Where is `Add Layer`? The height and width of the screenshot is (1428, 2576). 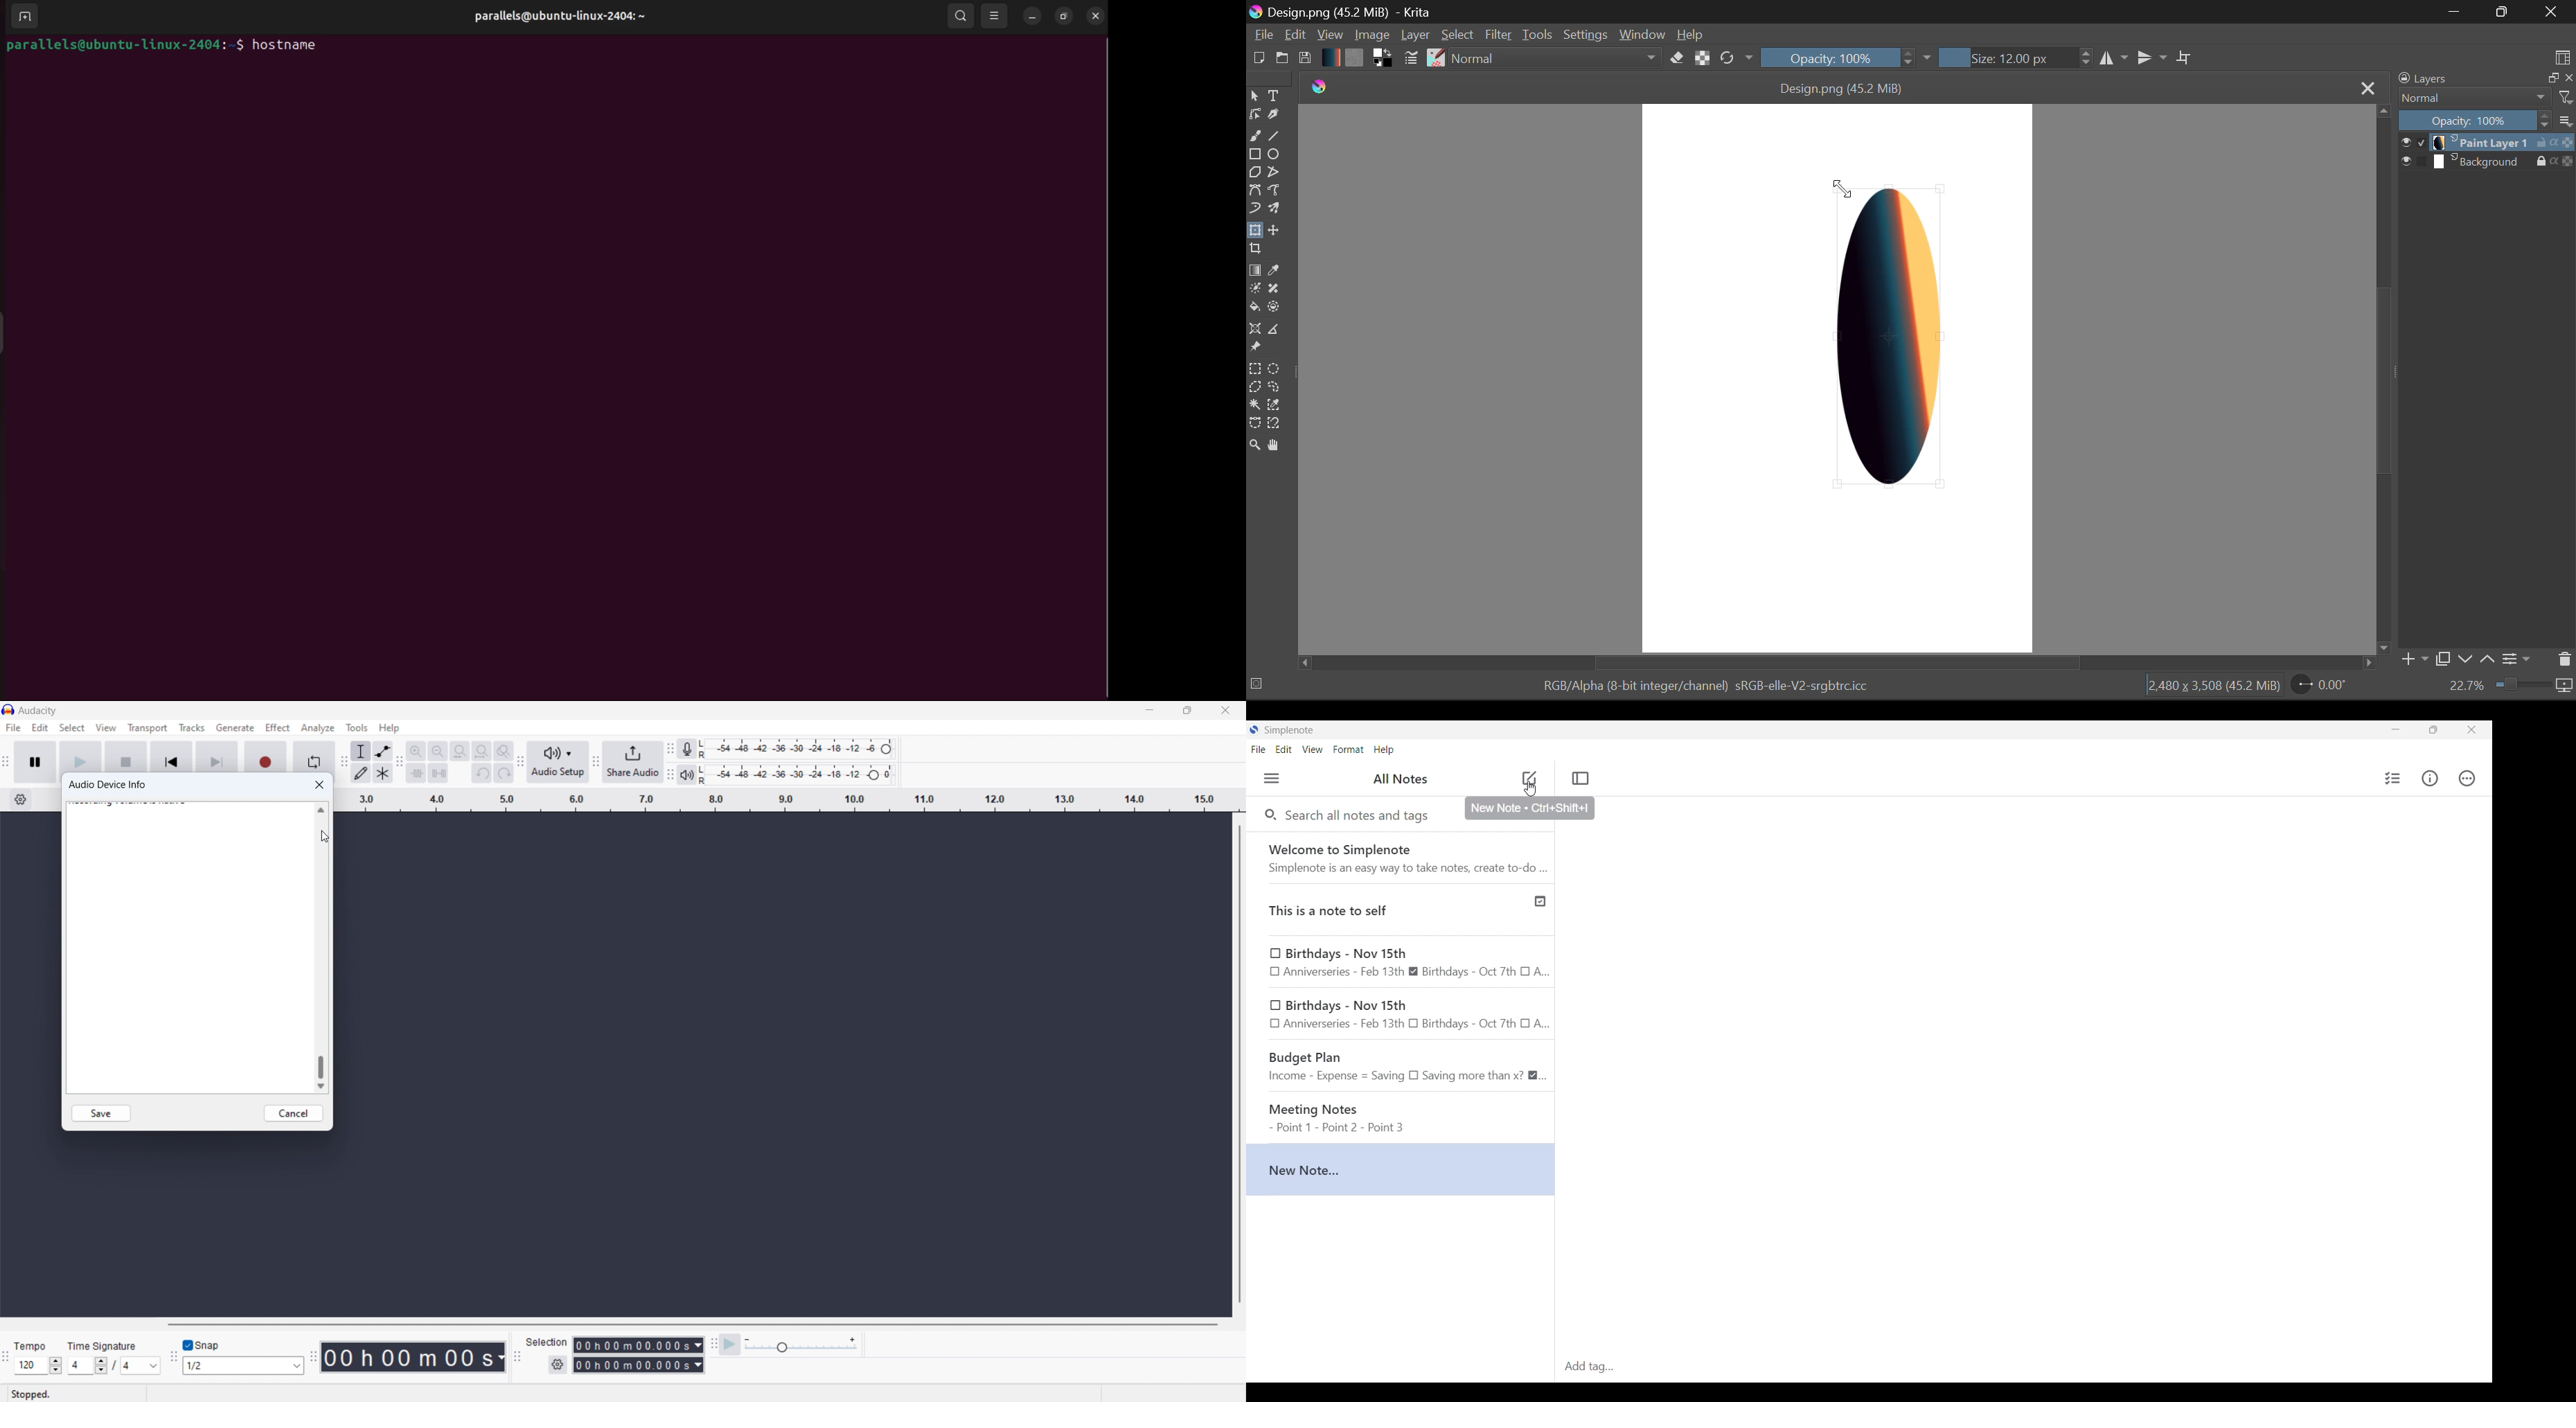
Add Layer is located at coordinates (2413, 659).